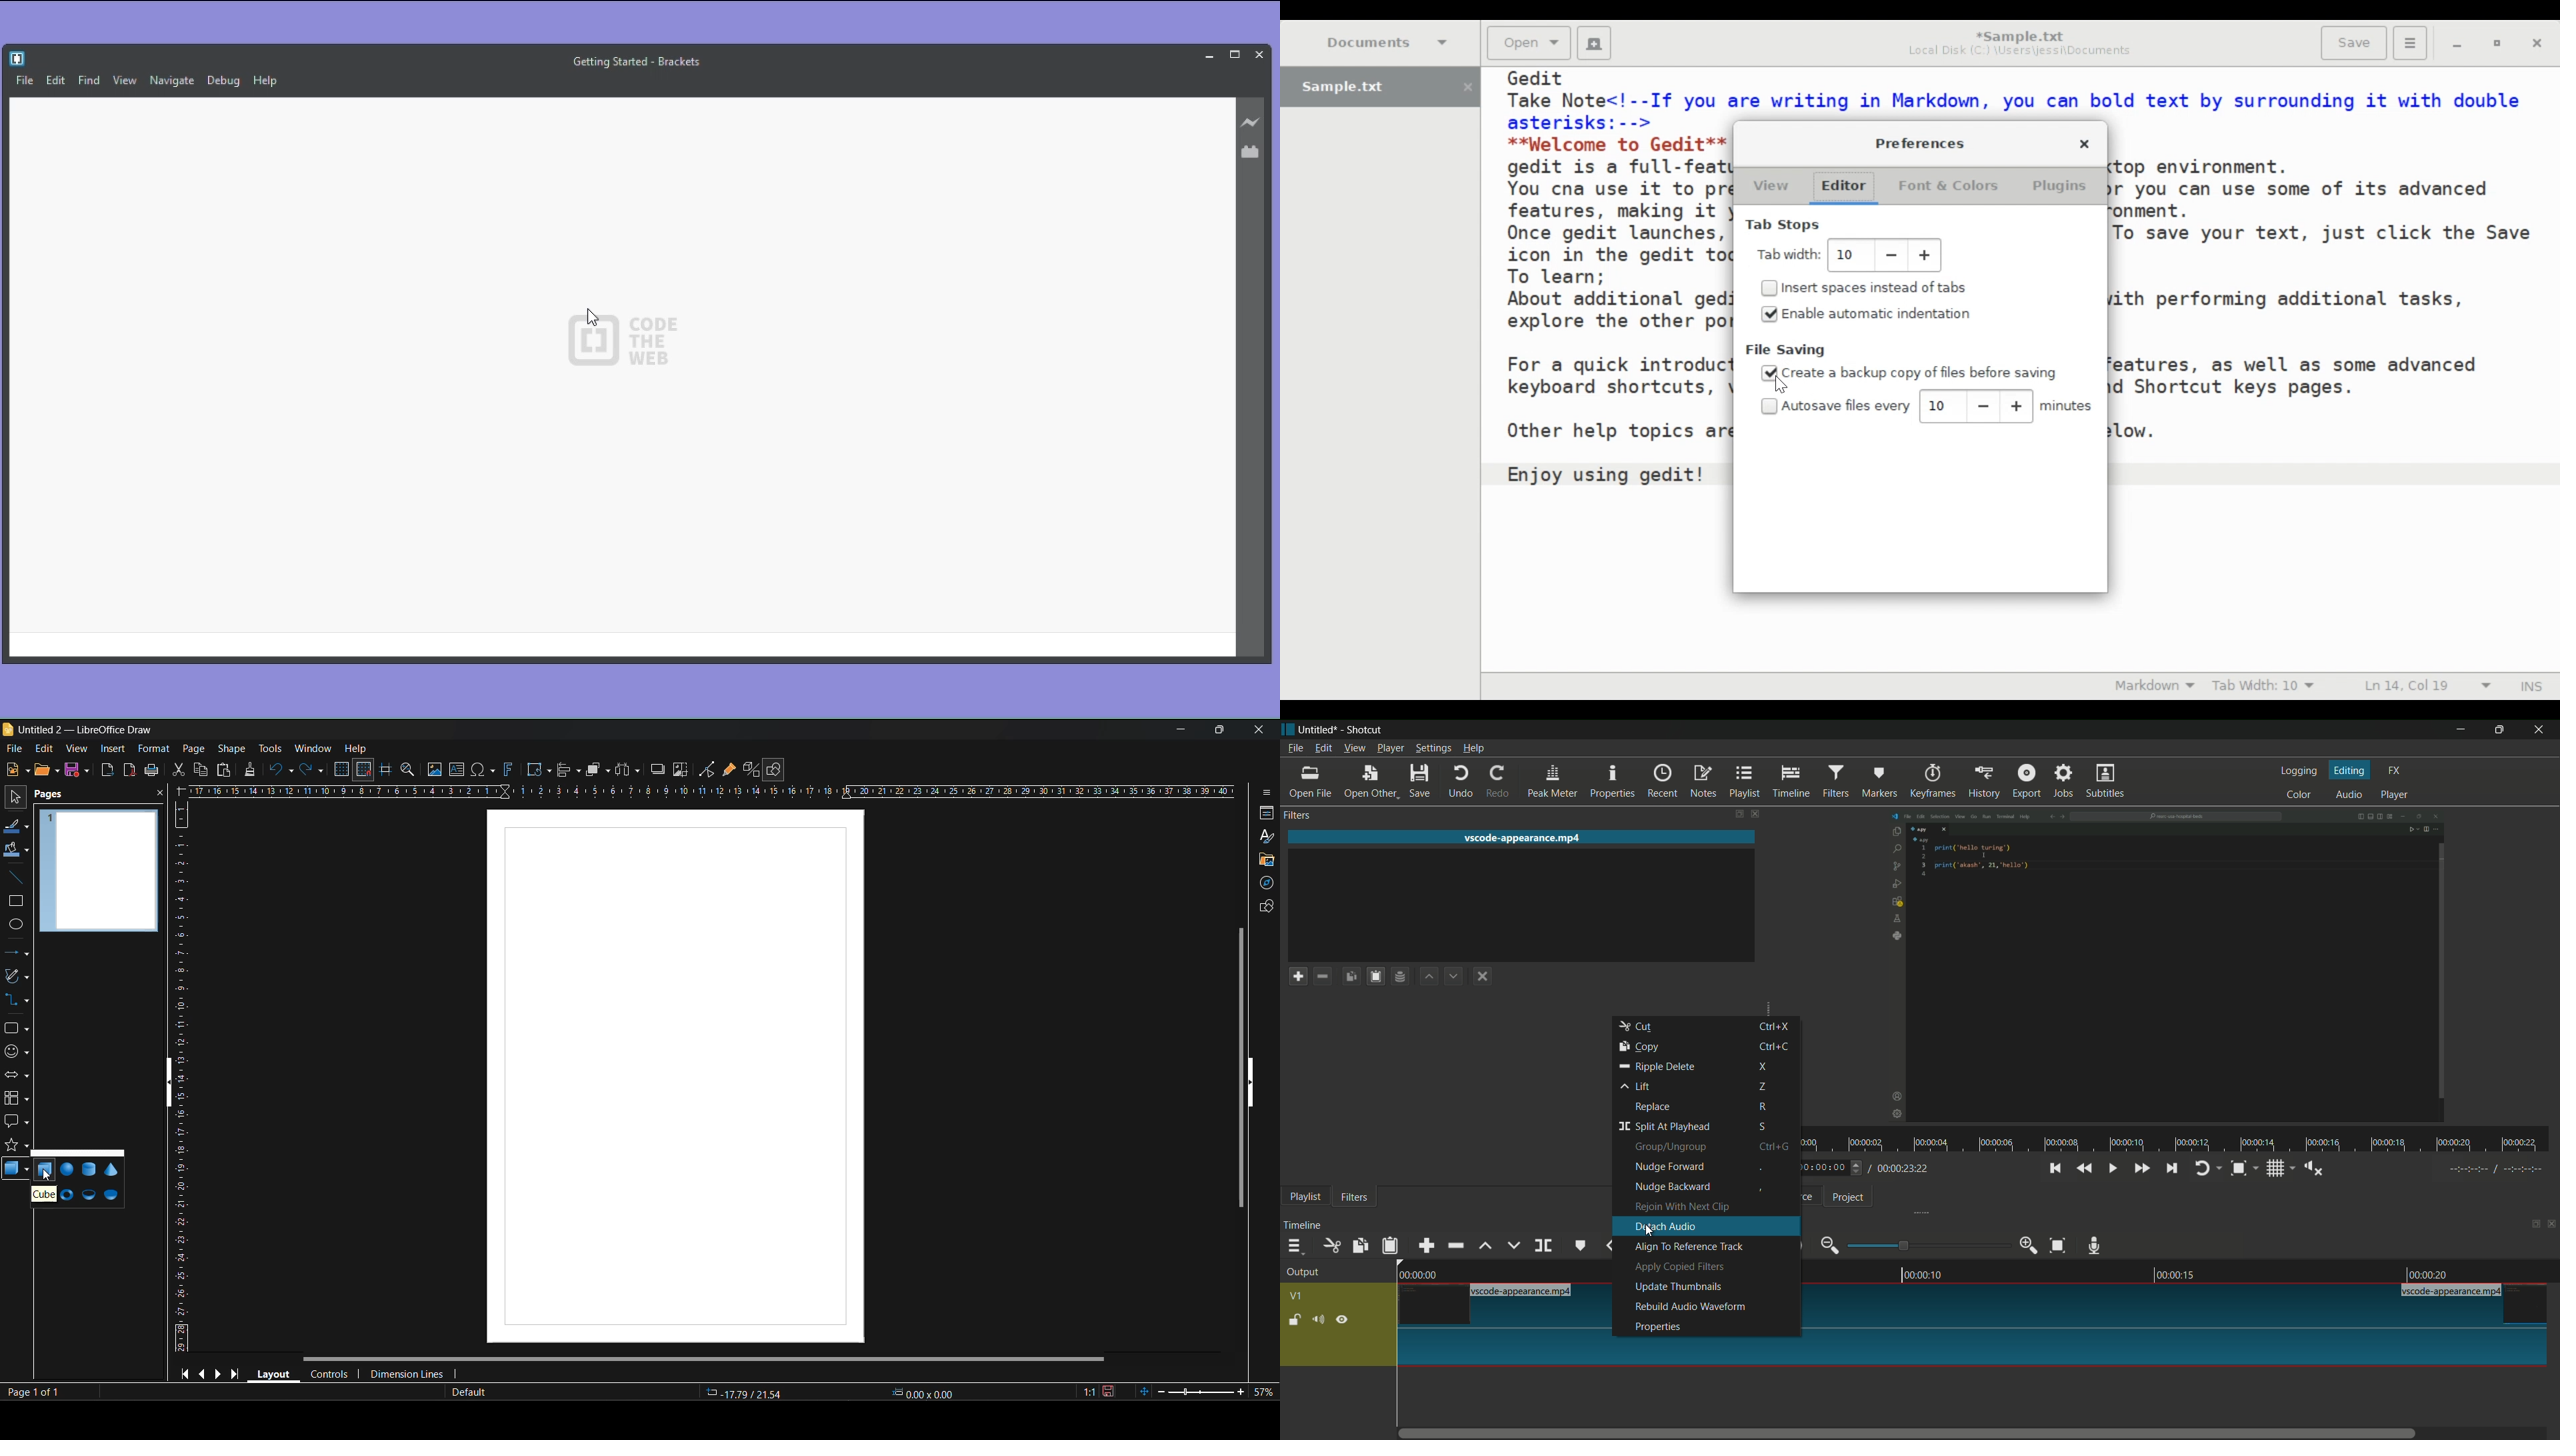  What do you see at coordinates (17, 1123) in the screenshot?
I see `callout shapes` at bounding box center [17, 1123].